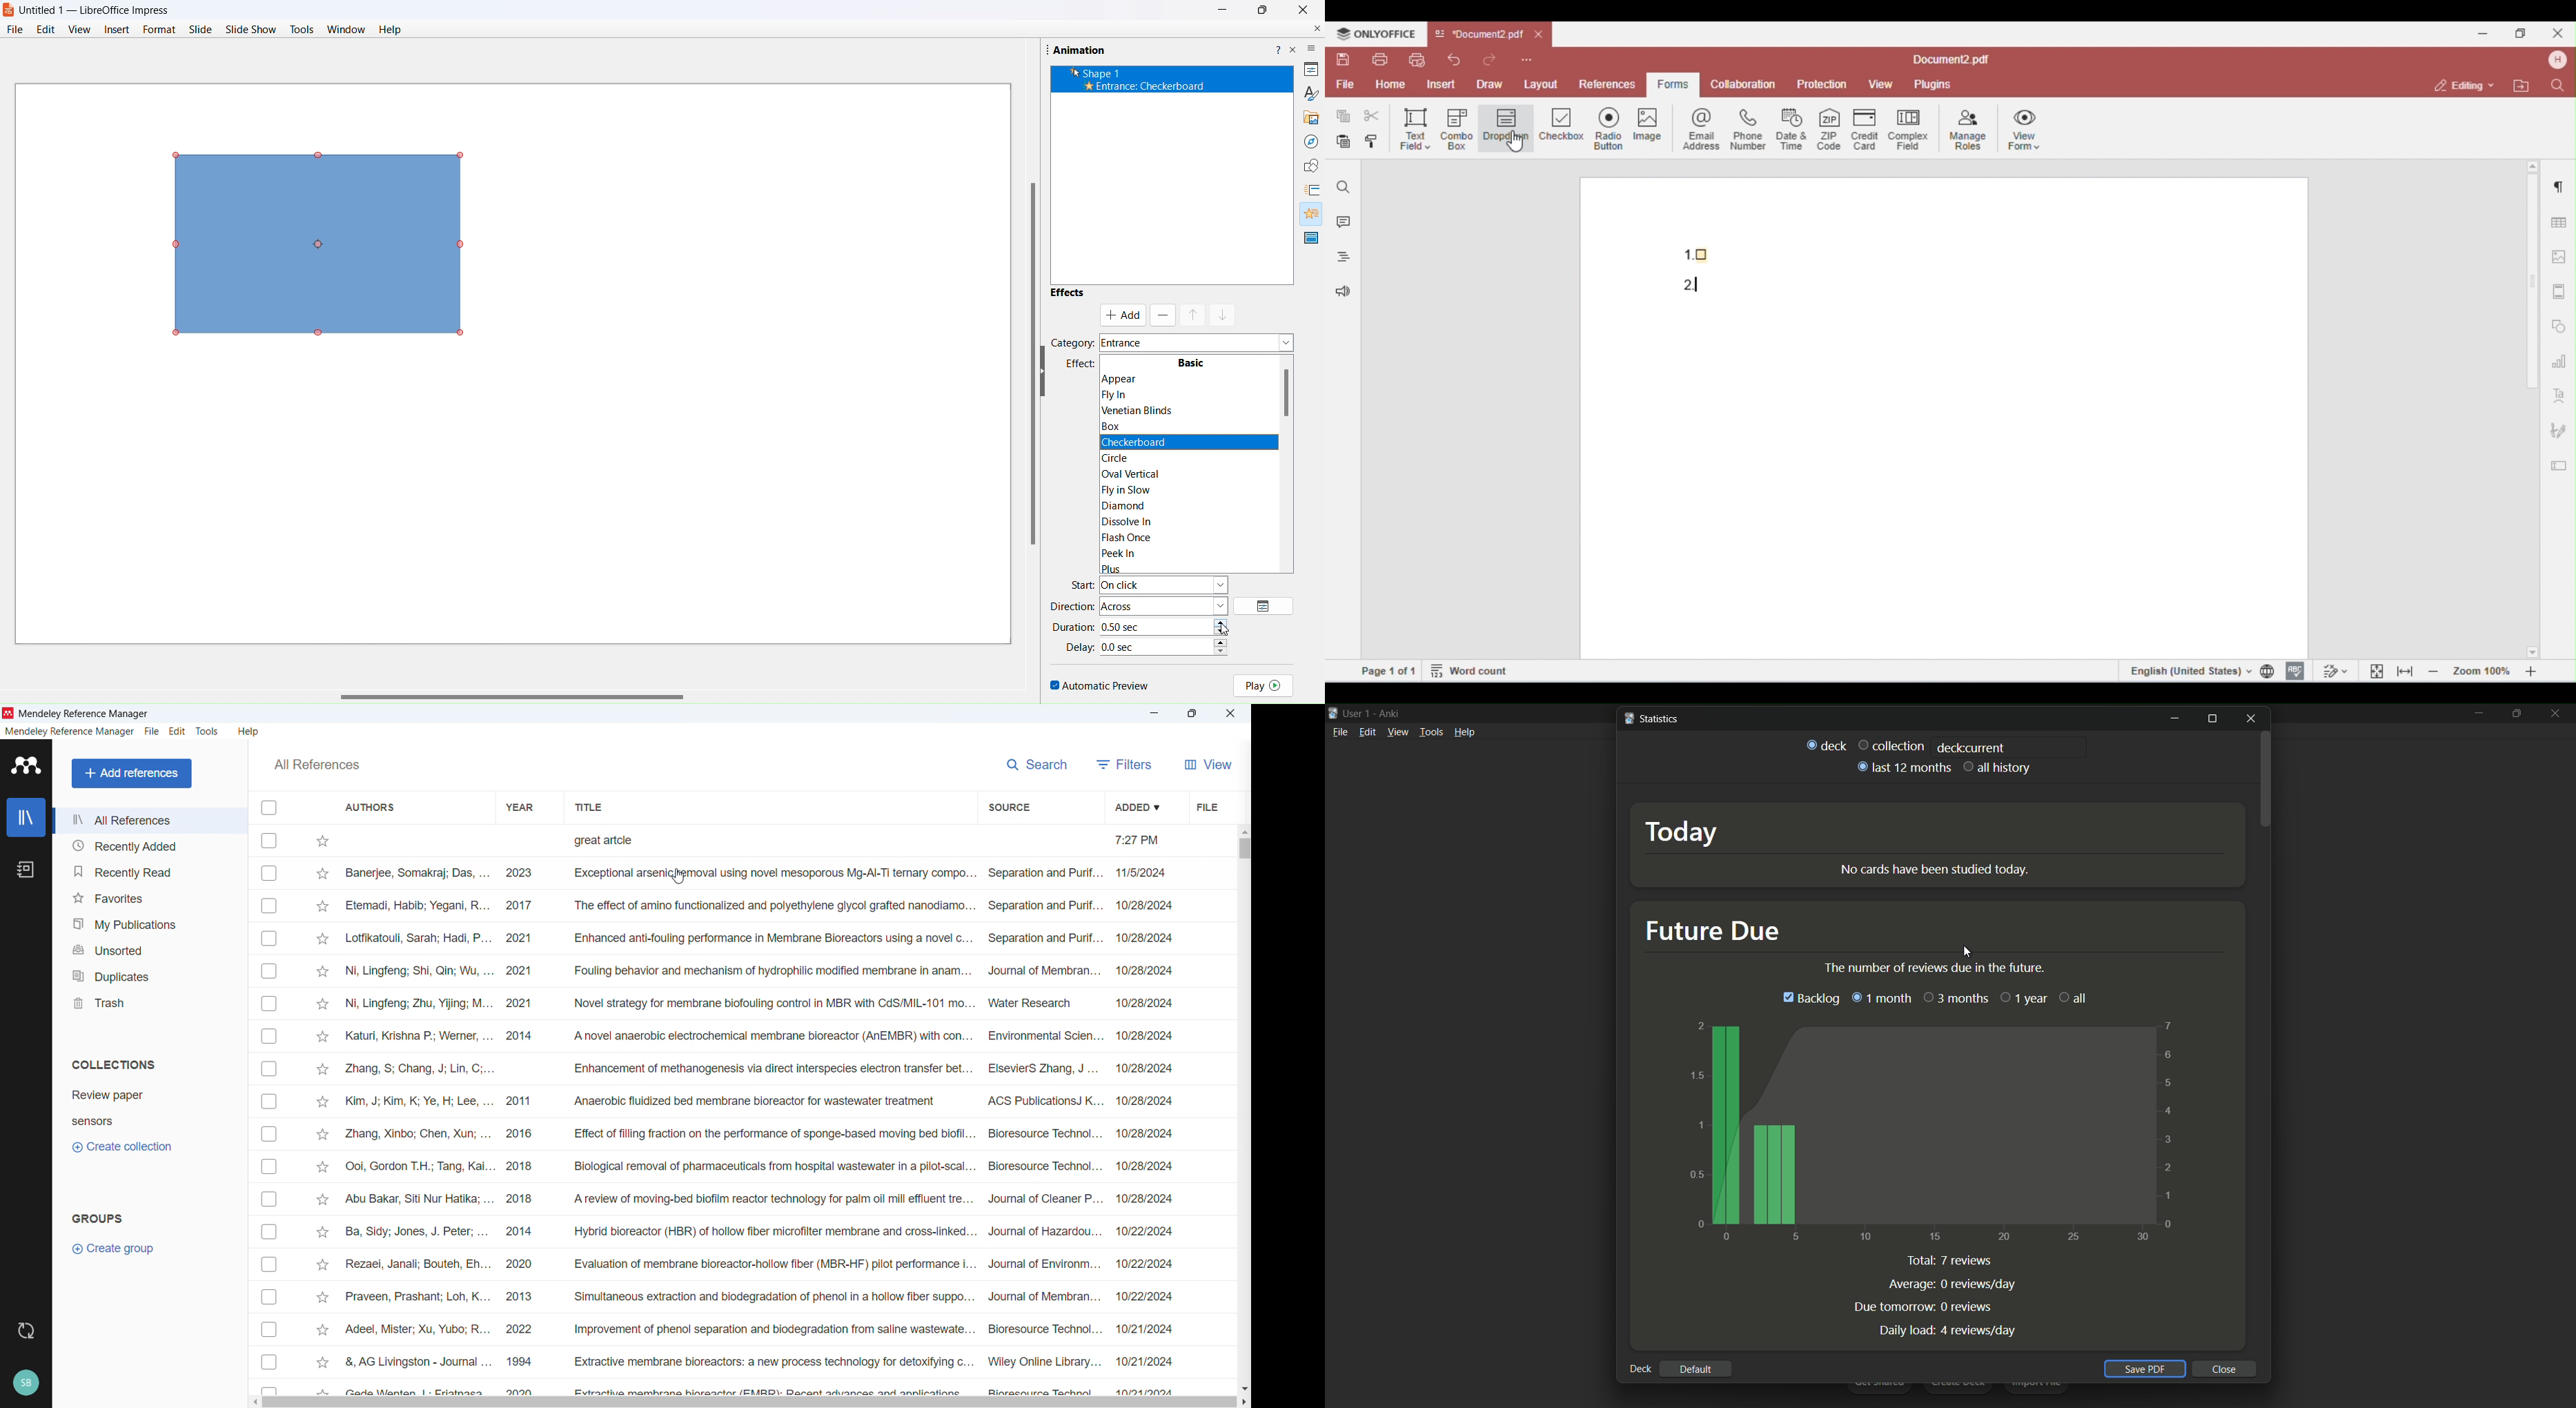  What do you see at coordinates (1711, 931) in the screenshot?
I see `future due` at bounding box center [1711, 931].